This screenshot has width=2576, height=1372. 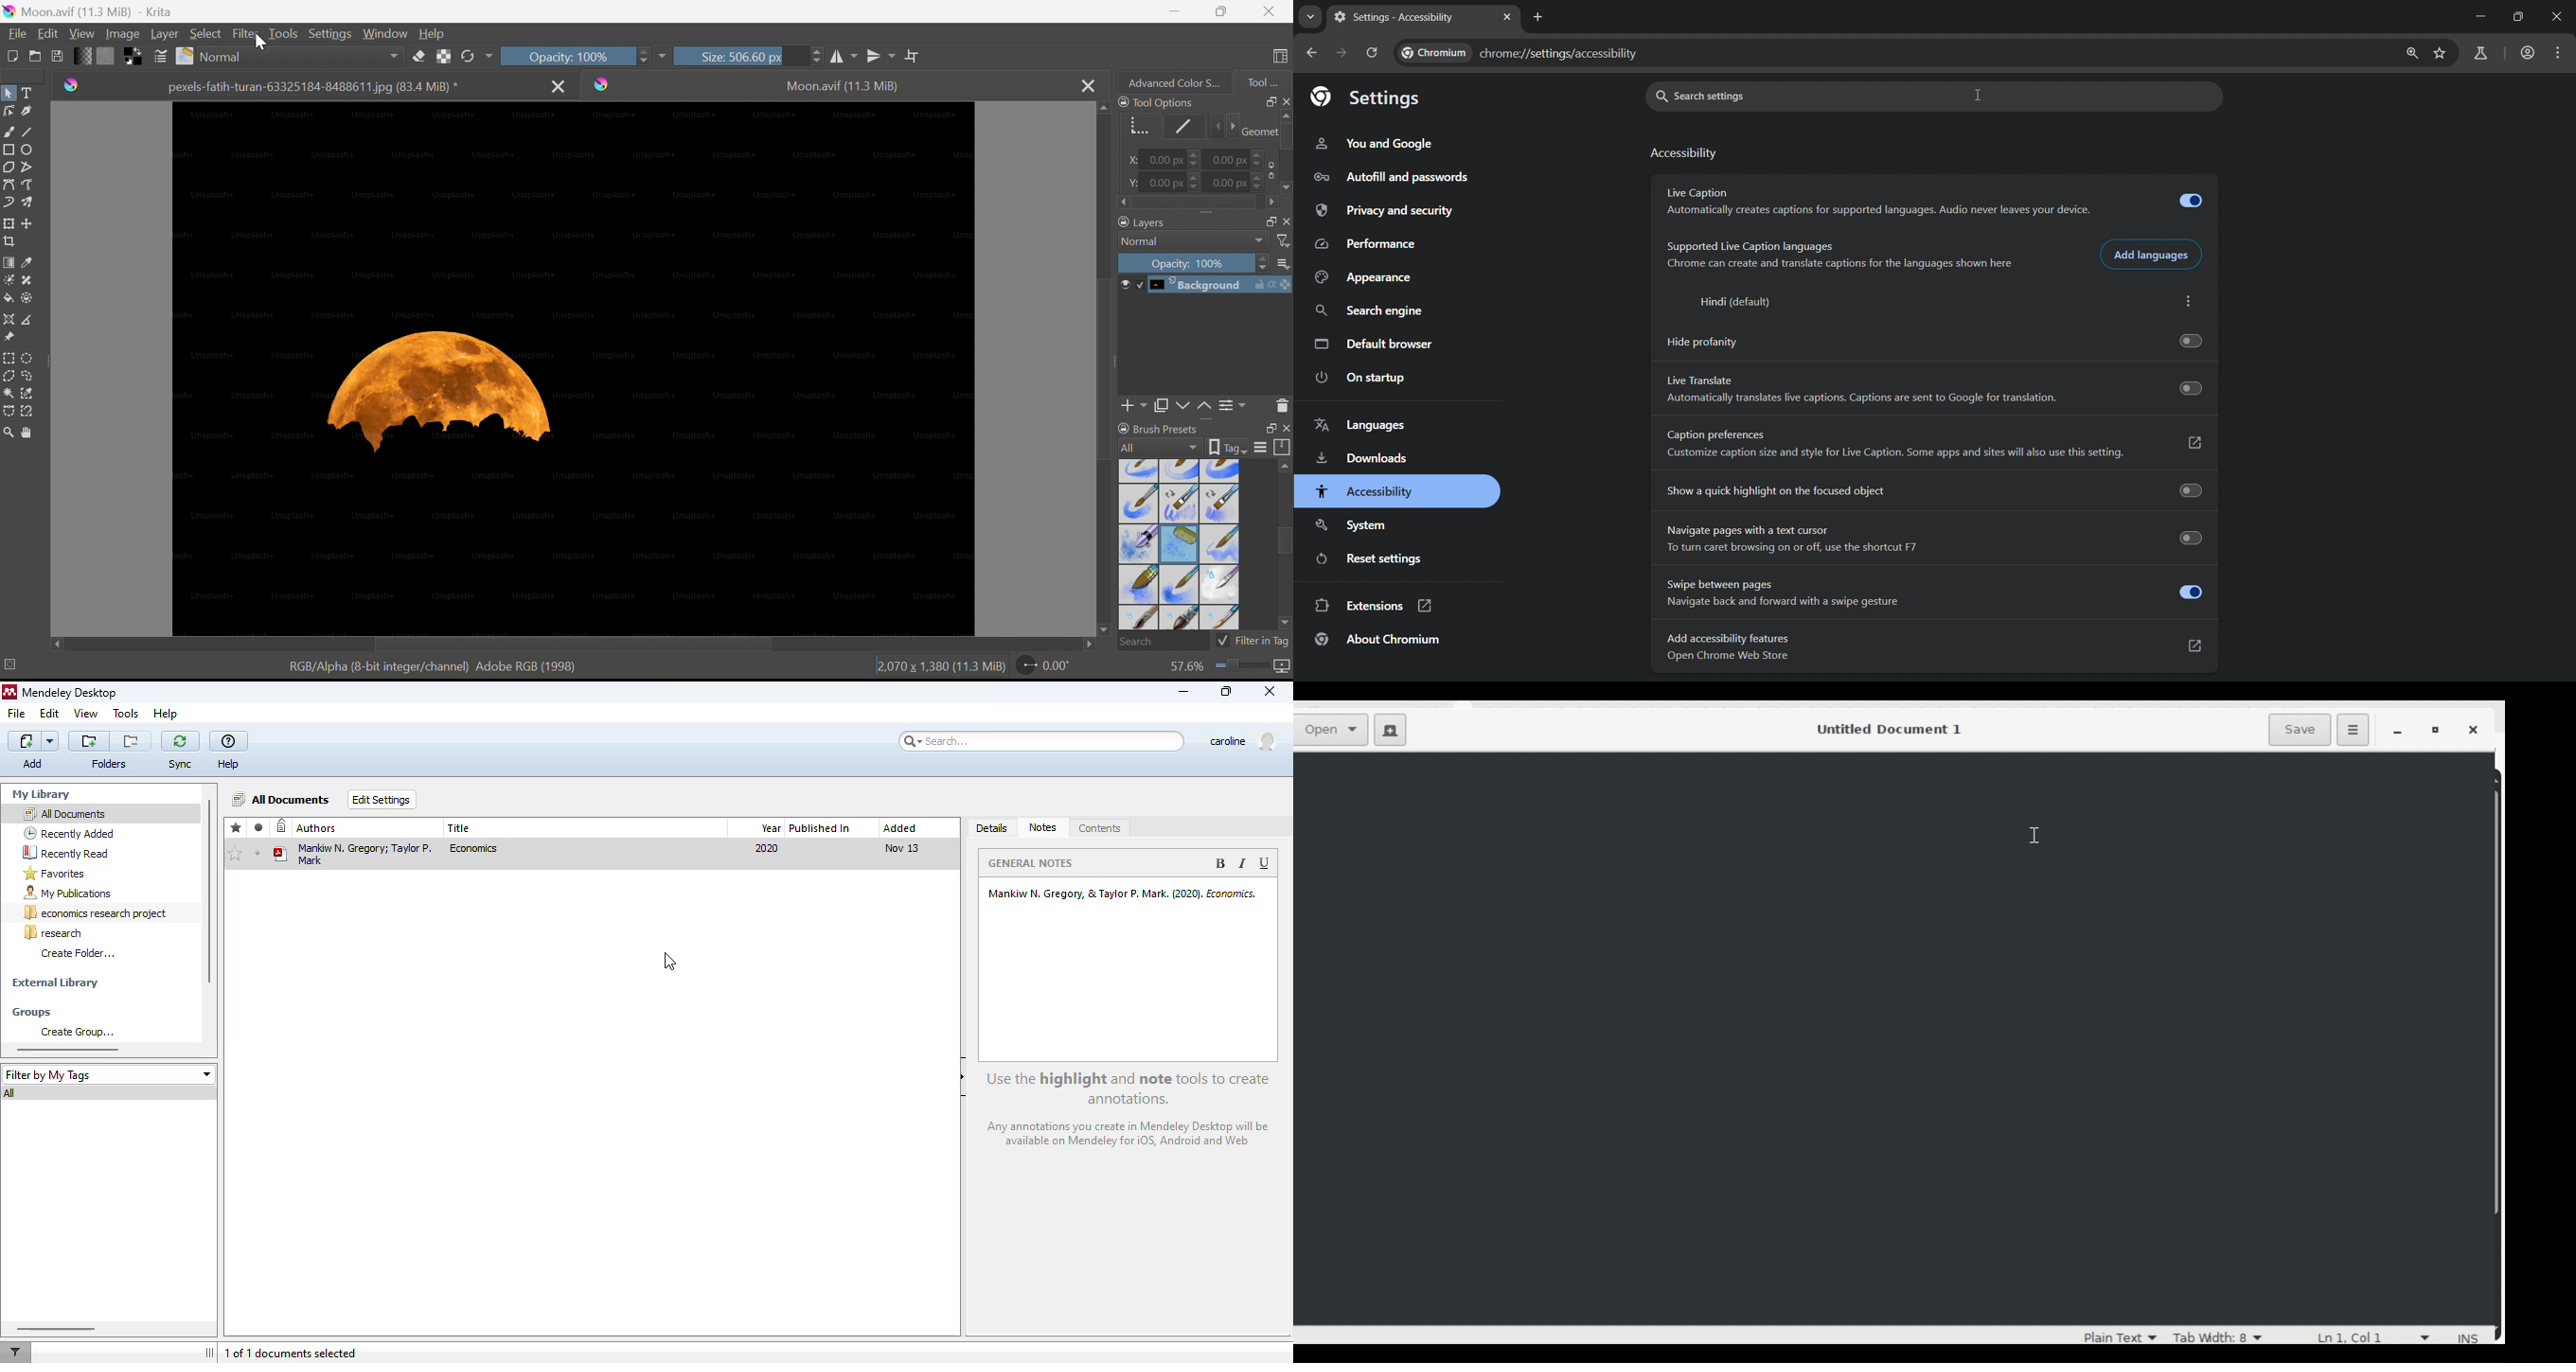 I want to click on Scroll up, so click(x=1285, y=114).